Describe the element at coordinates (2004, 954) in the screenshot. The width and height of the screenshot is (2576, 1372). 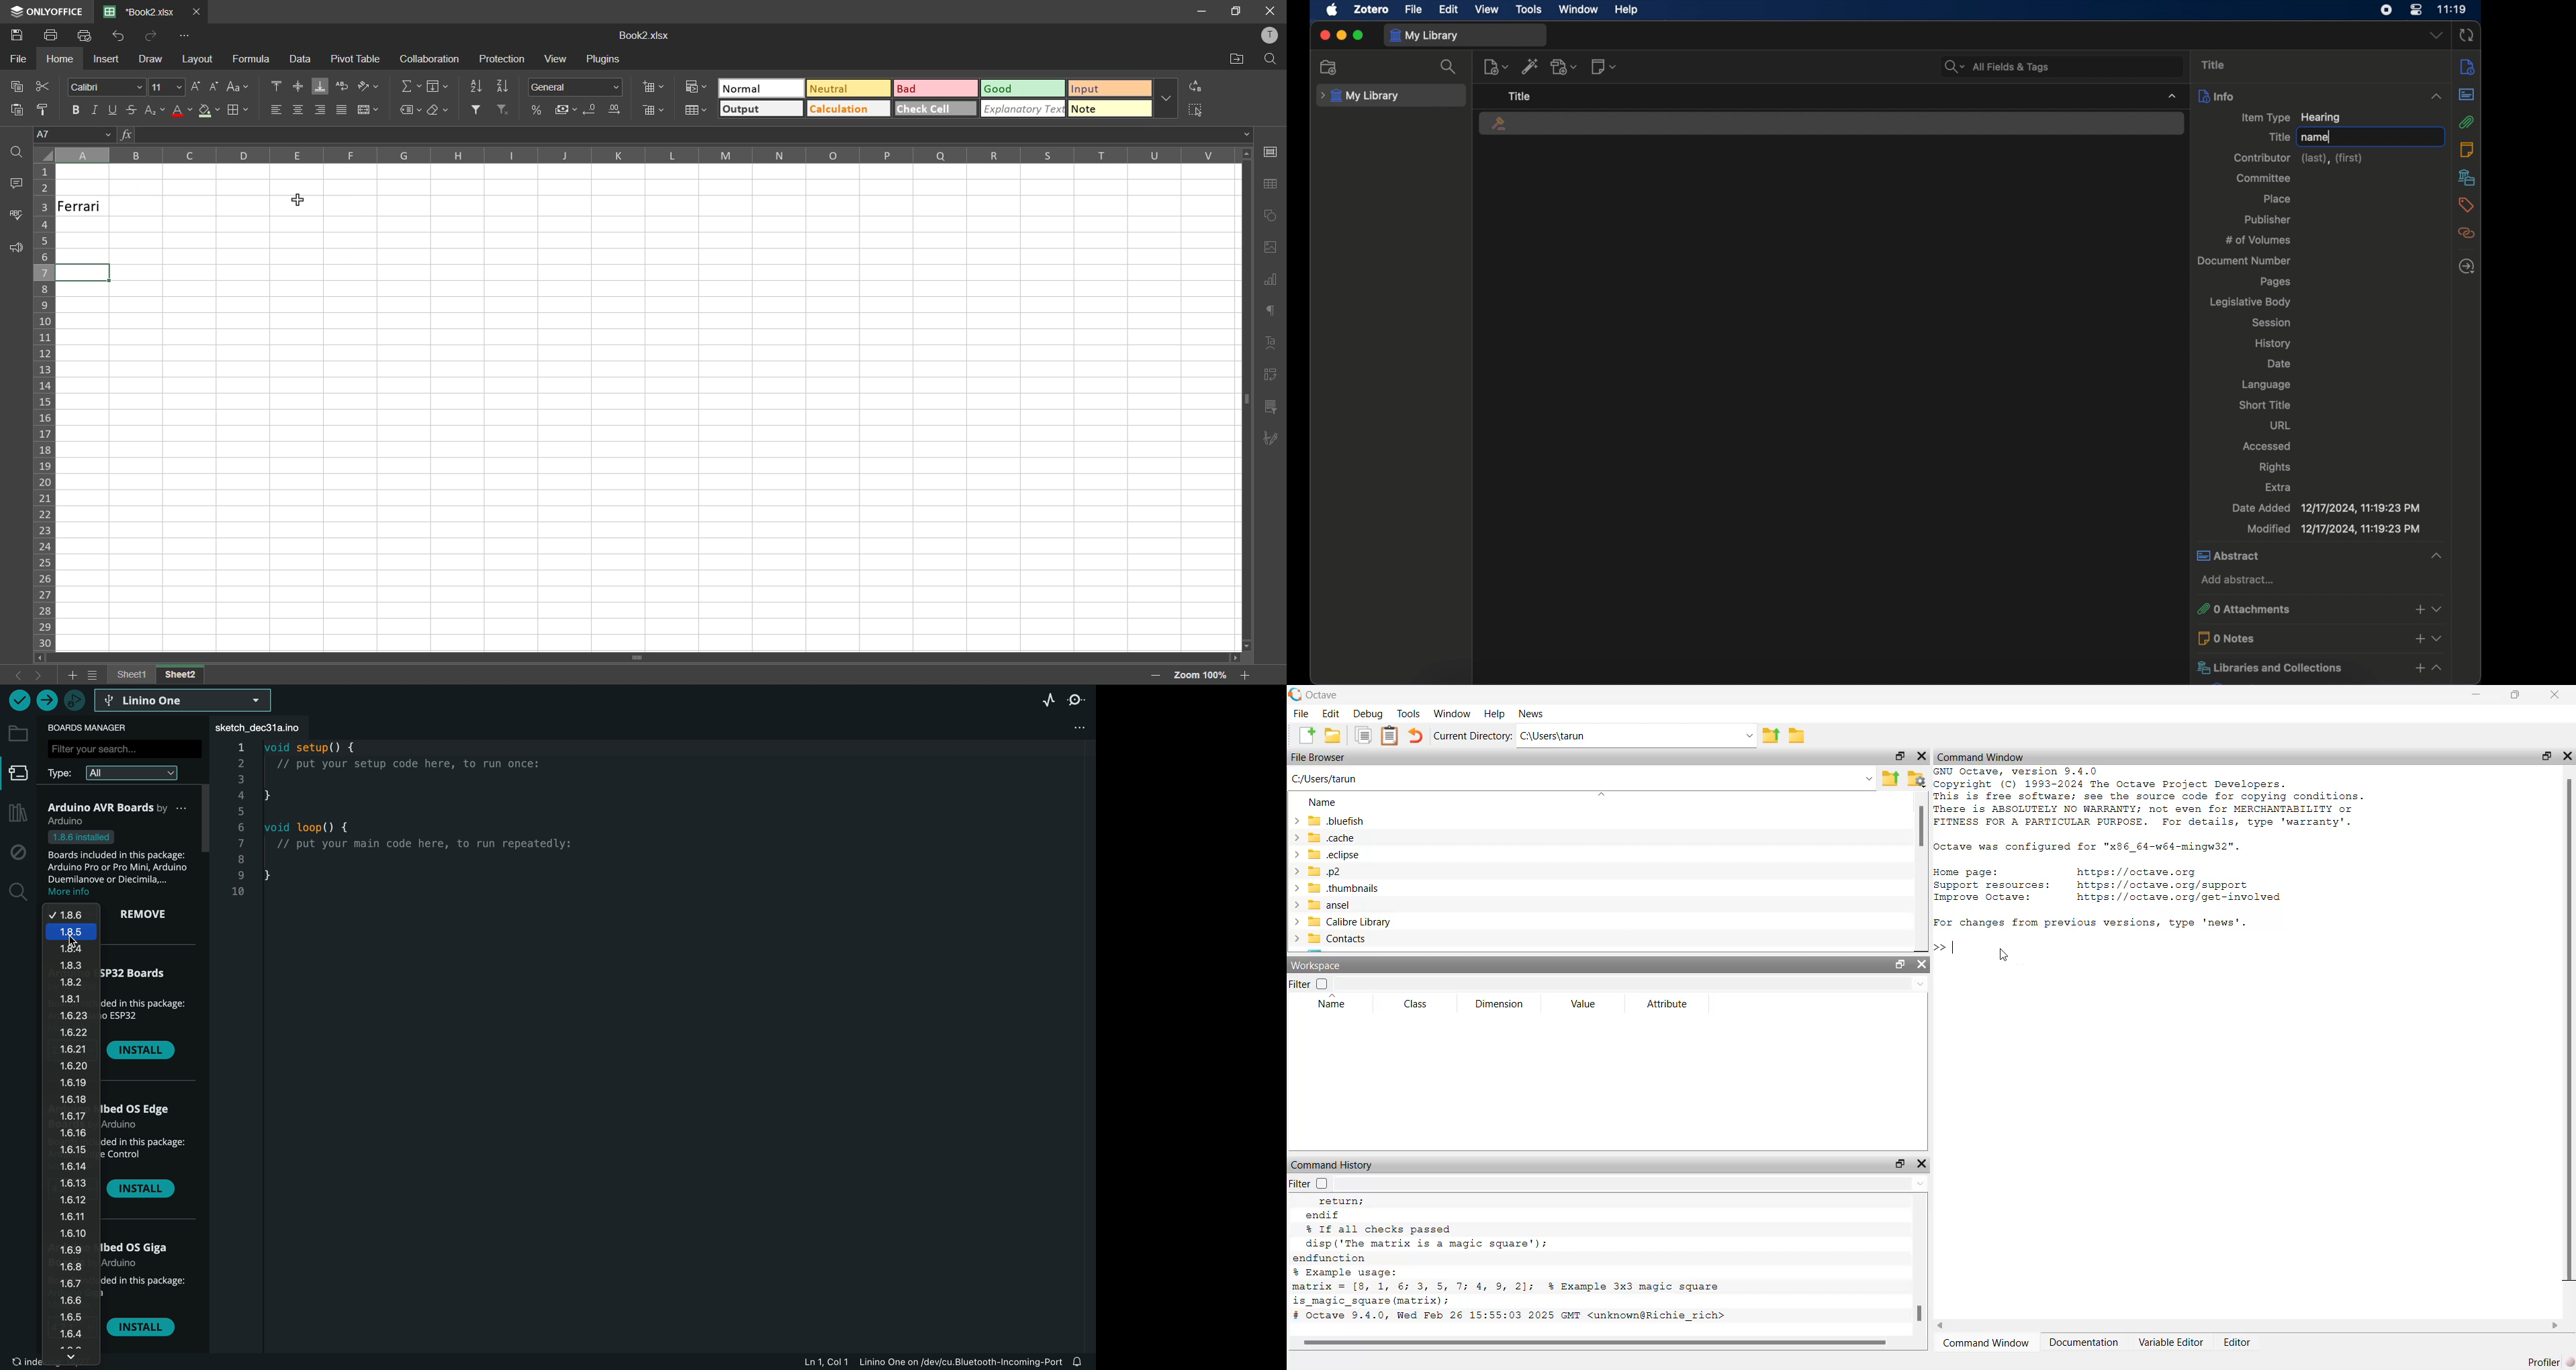
I see `Cursor` at that location.